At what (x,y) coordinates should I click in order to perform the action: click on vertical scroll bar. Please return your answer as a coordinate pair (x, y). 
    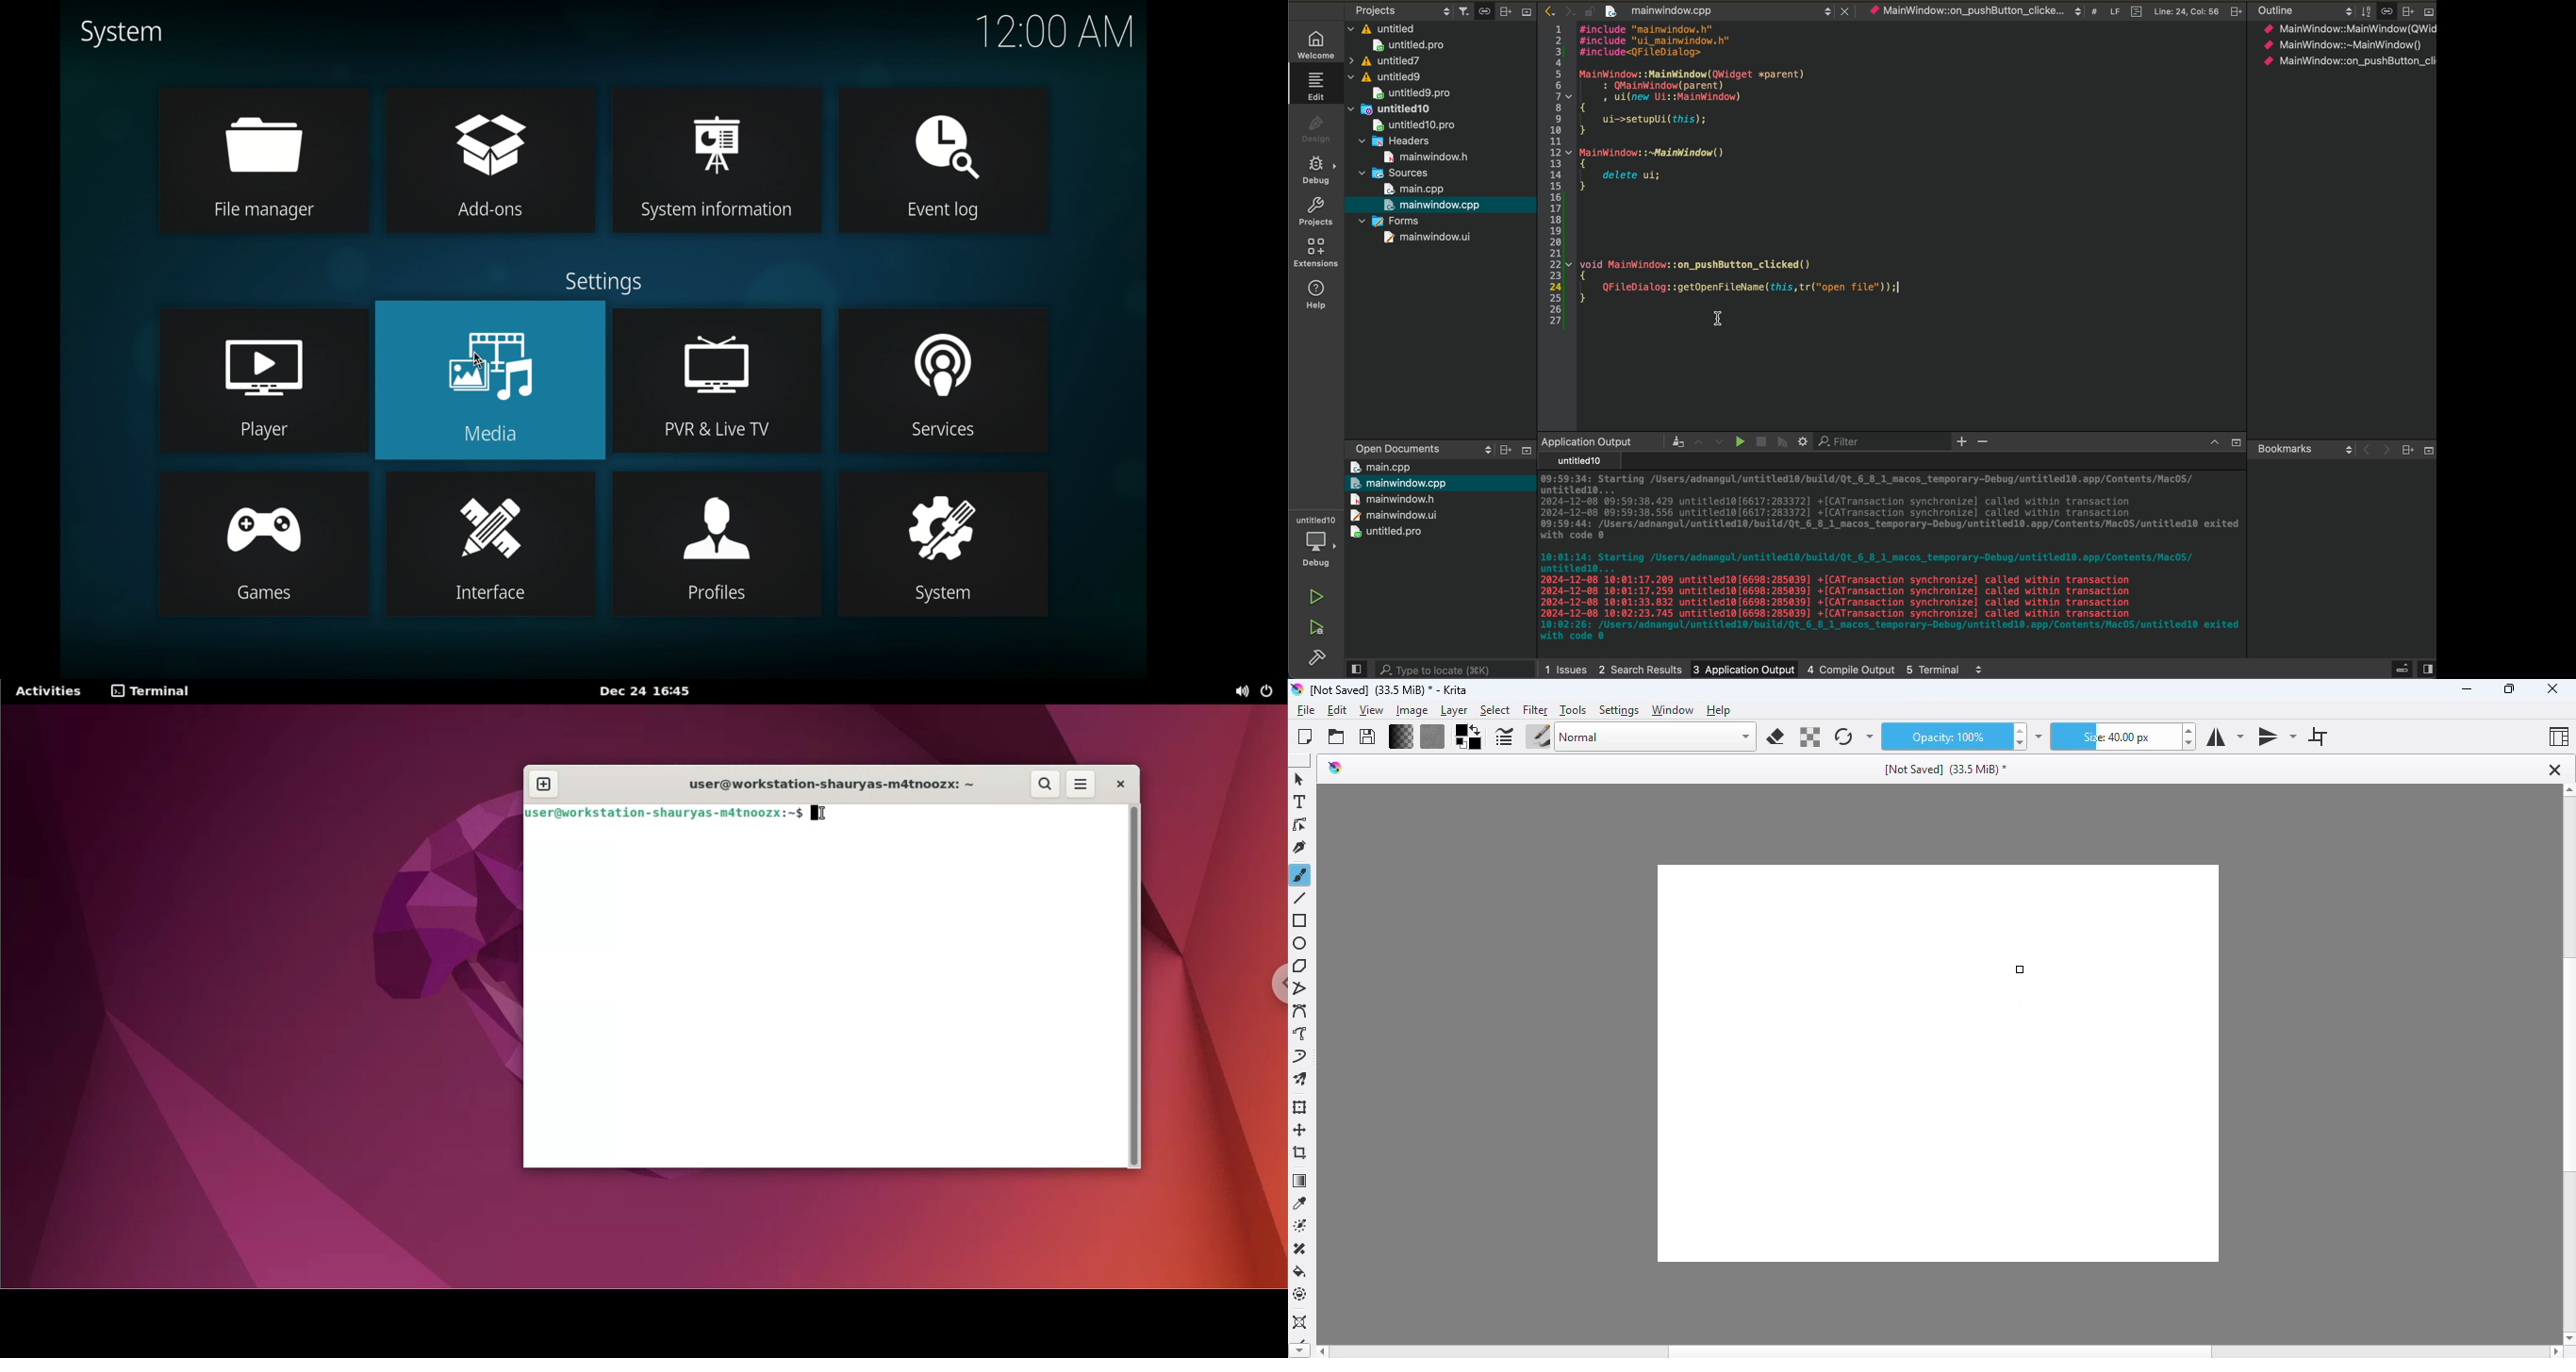
    Looking at the image, I should click on (2568, 1067).